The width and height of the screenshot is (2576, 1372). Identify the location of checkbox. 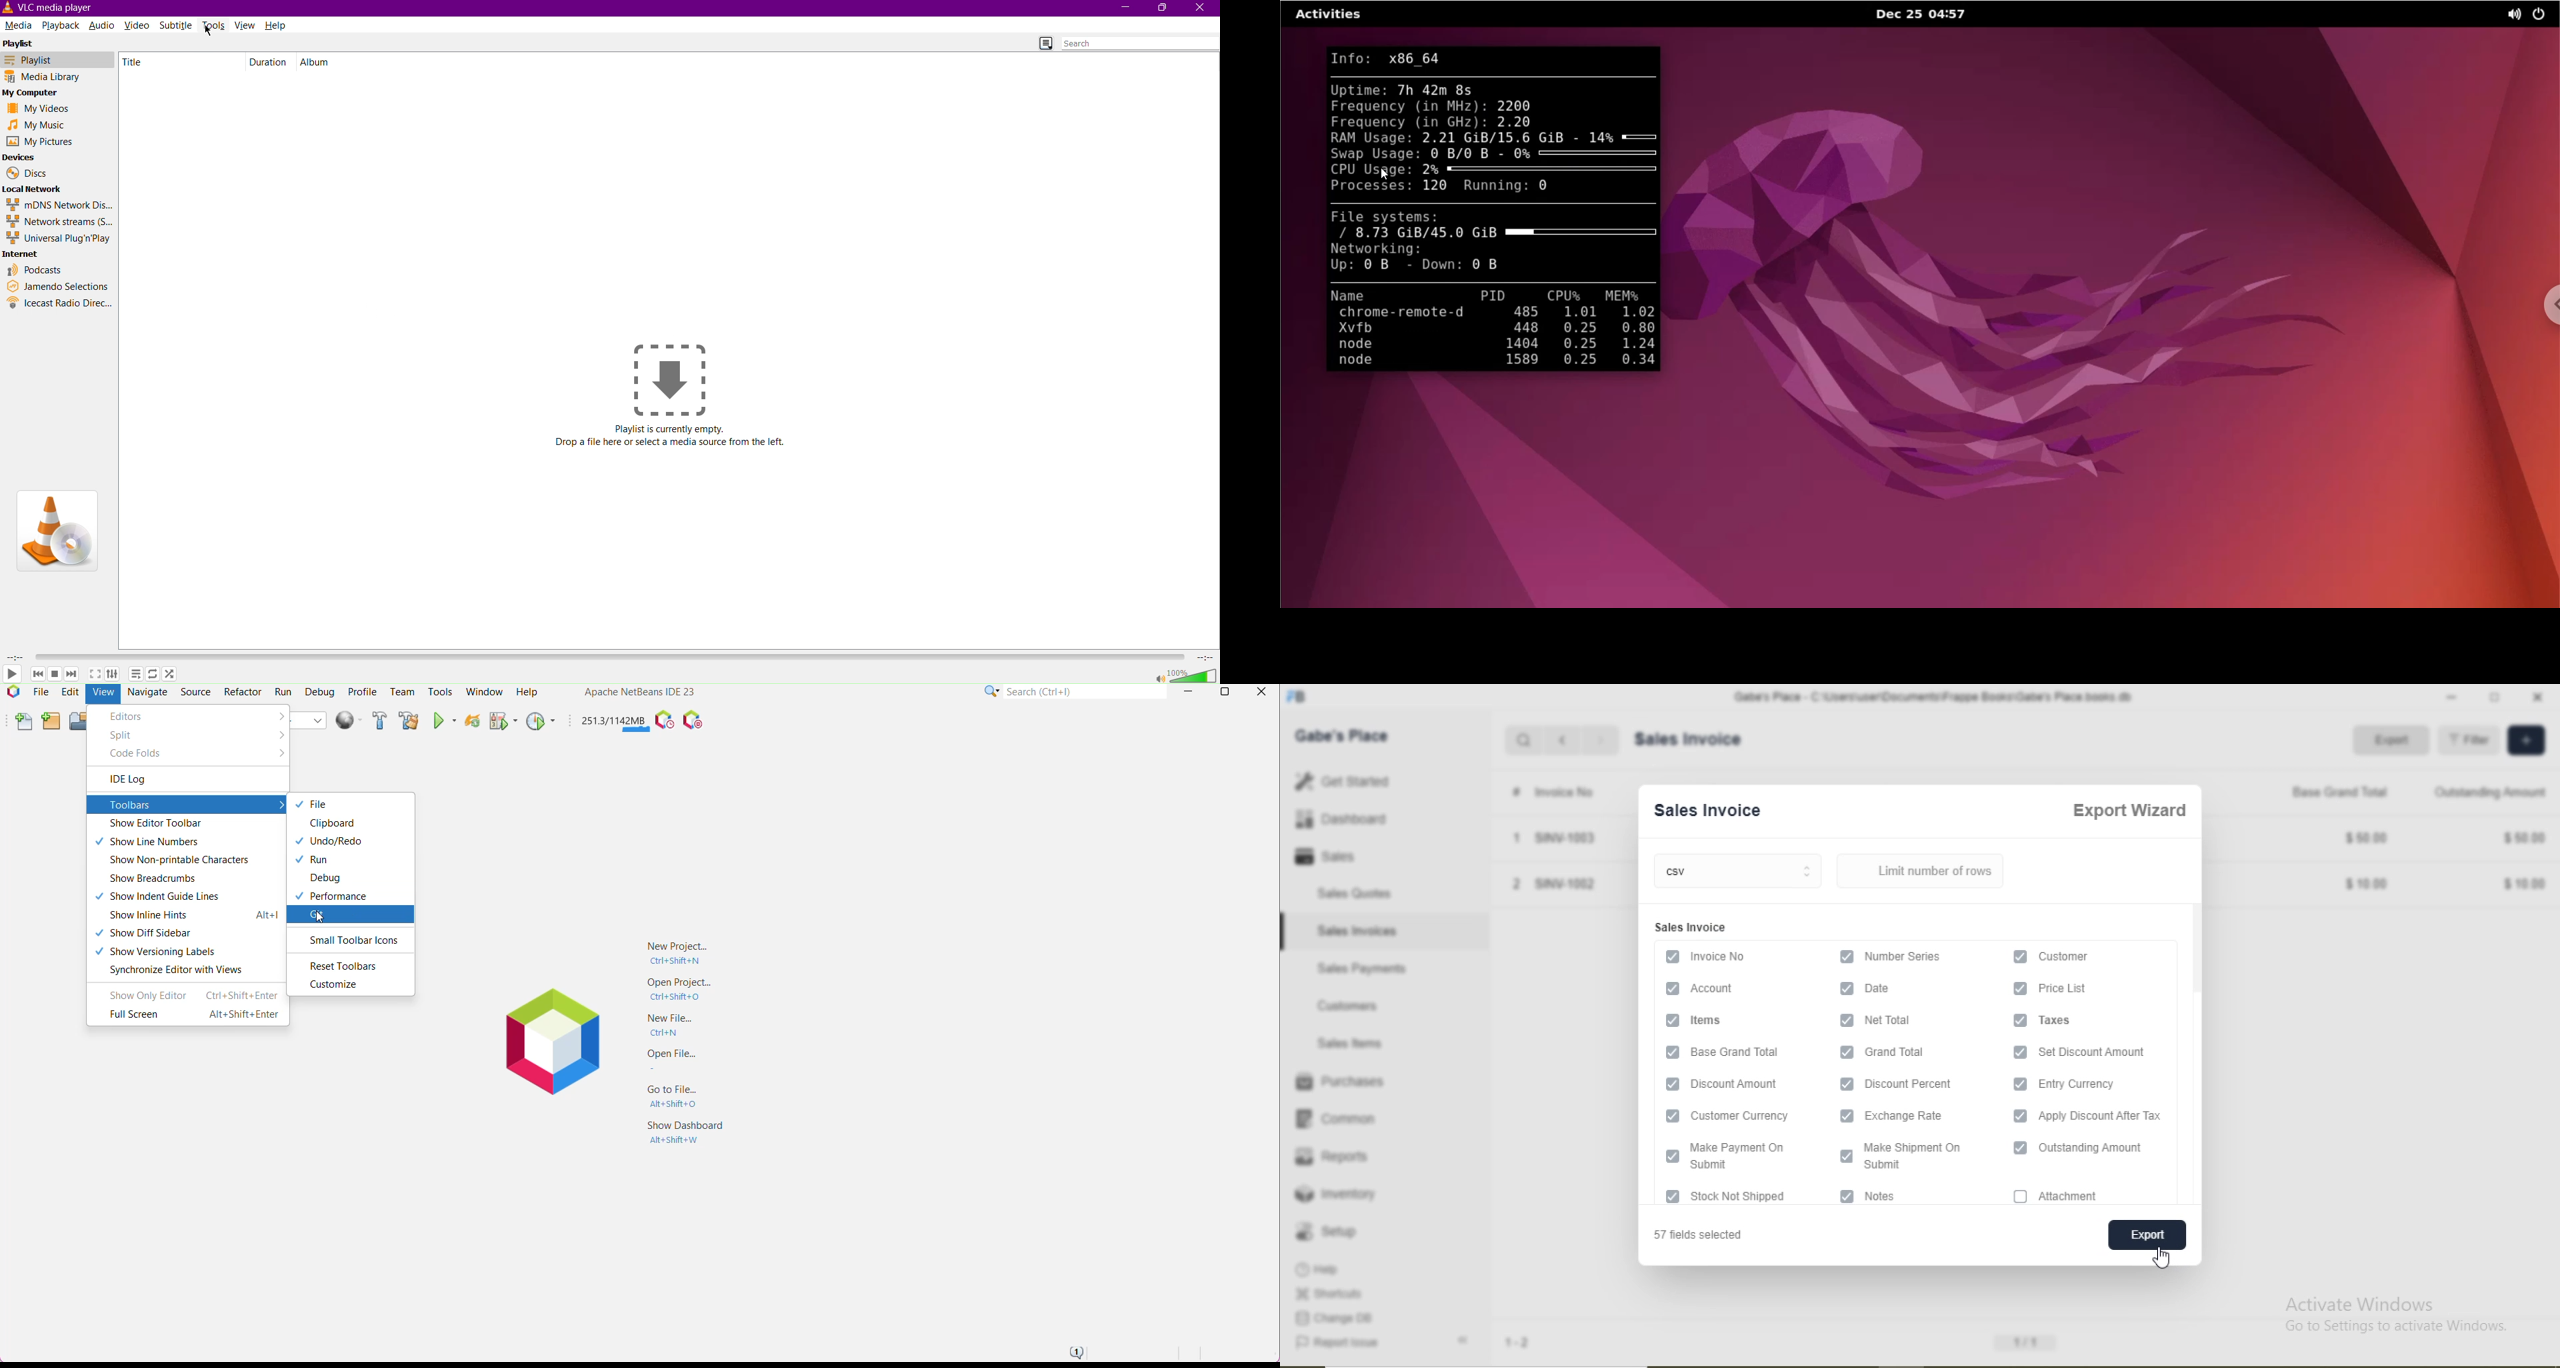
(1847, 1052).